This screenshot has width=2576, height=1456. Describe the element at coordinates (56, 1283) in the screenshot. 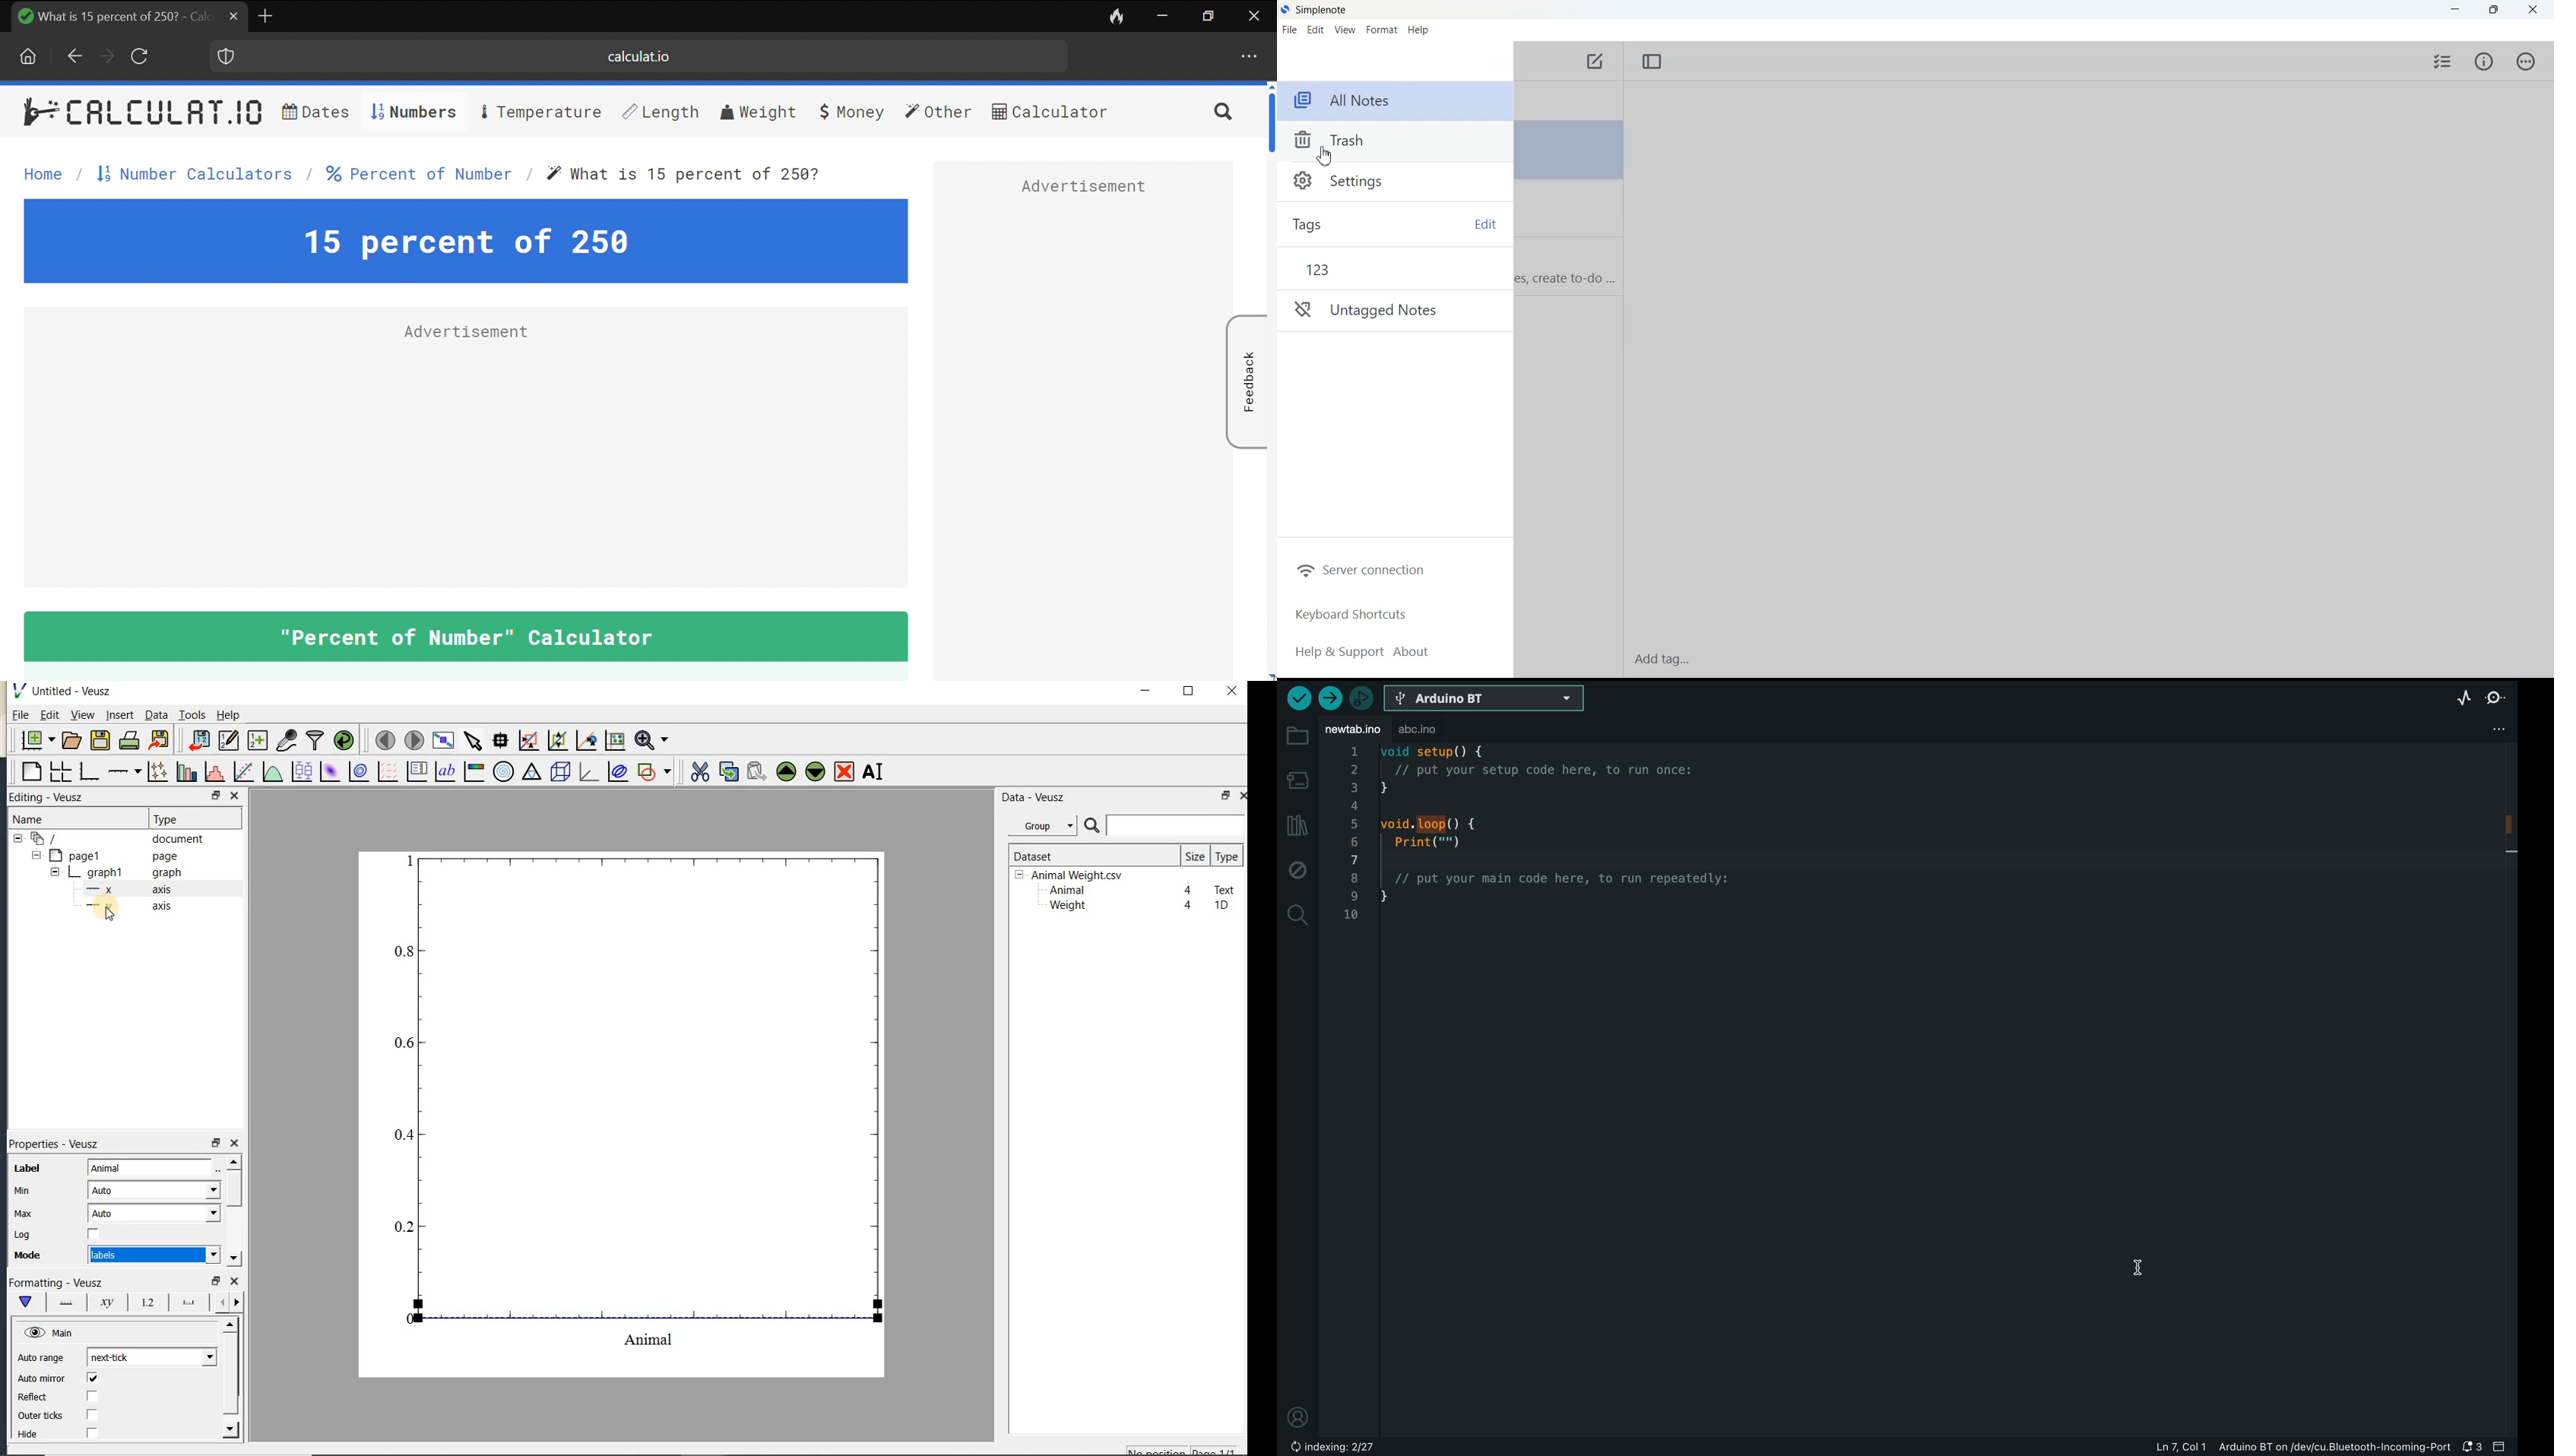

I see `Formatting - Veusz` at that location.